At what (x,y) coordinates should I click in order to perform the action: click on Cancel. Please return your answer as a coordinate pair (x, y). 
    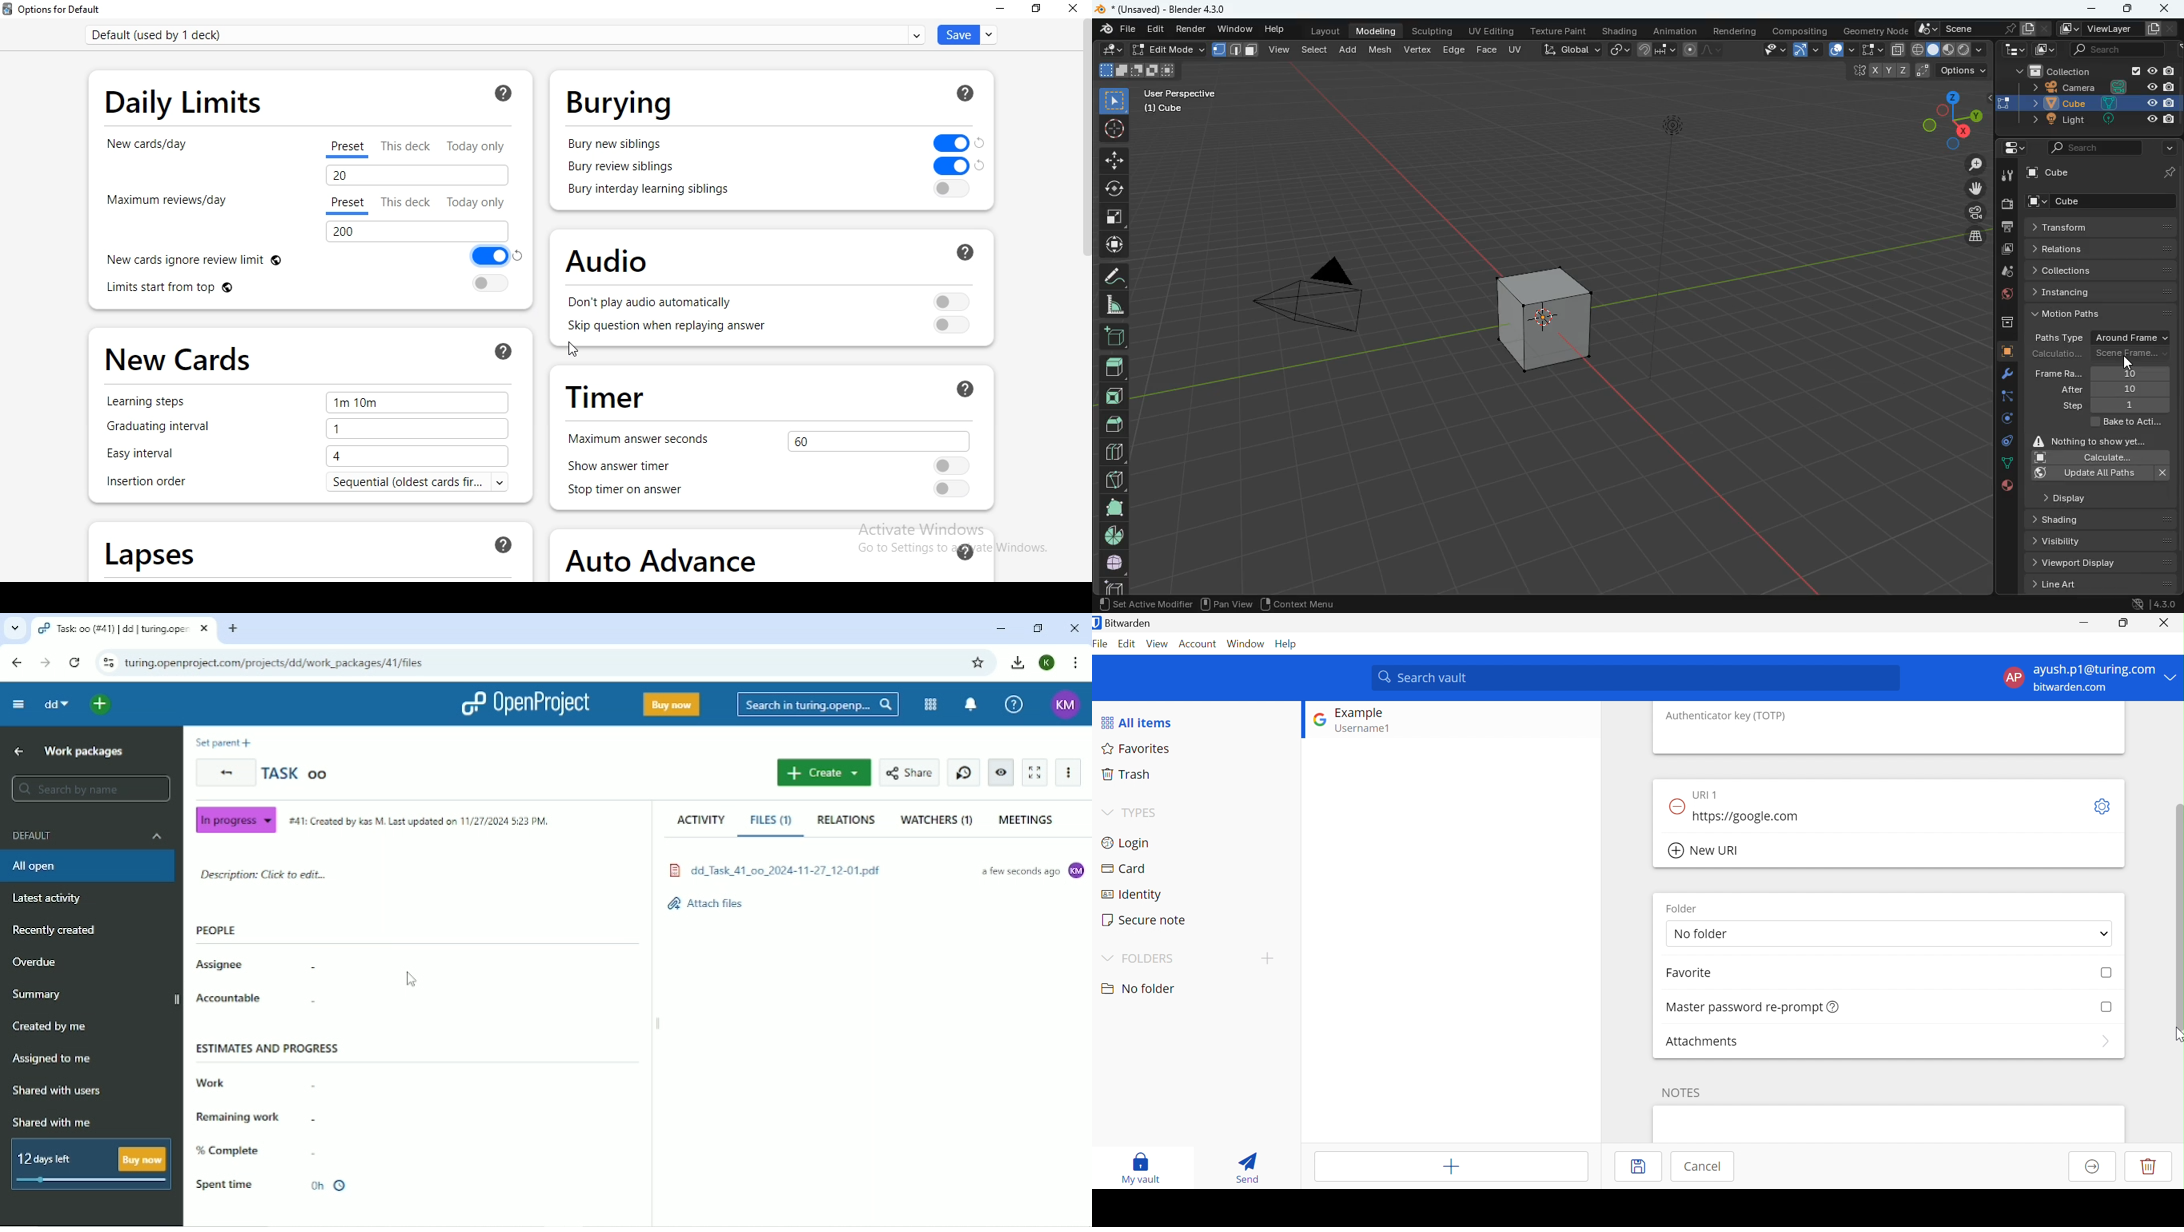
    Looking at the image, I should click on (1702, 1168).